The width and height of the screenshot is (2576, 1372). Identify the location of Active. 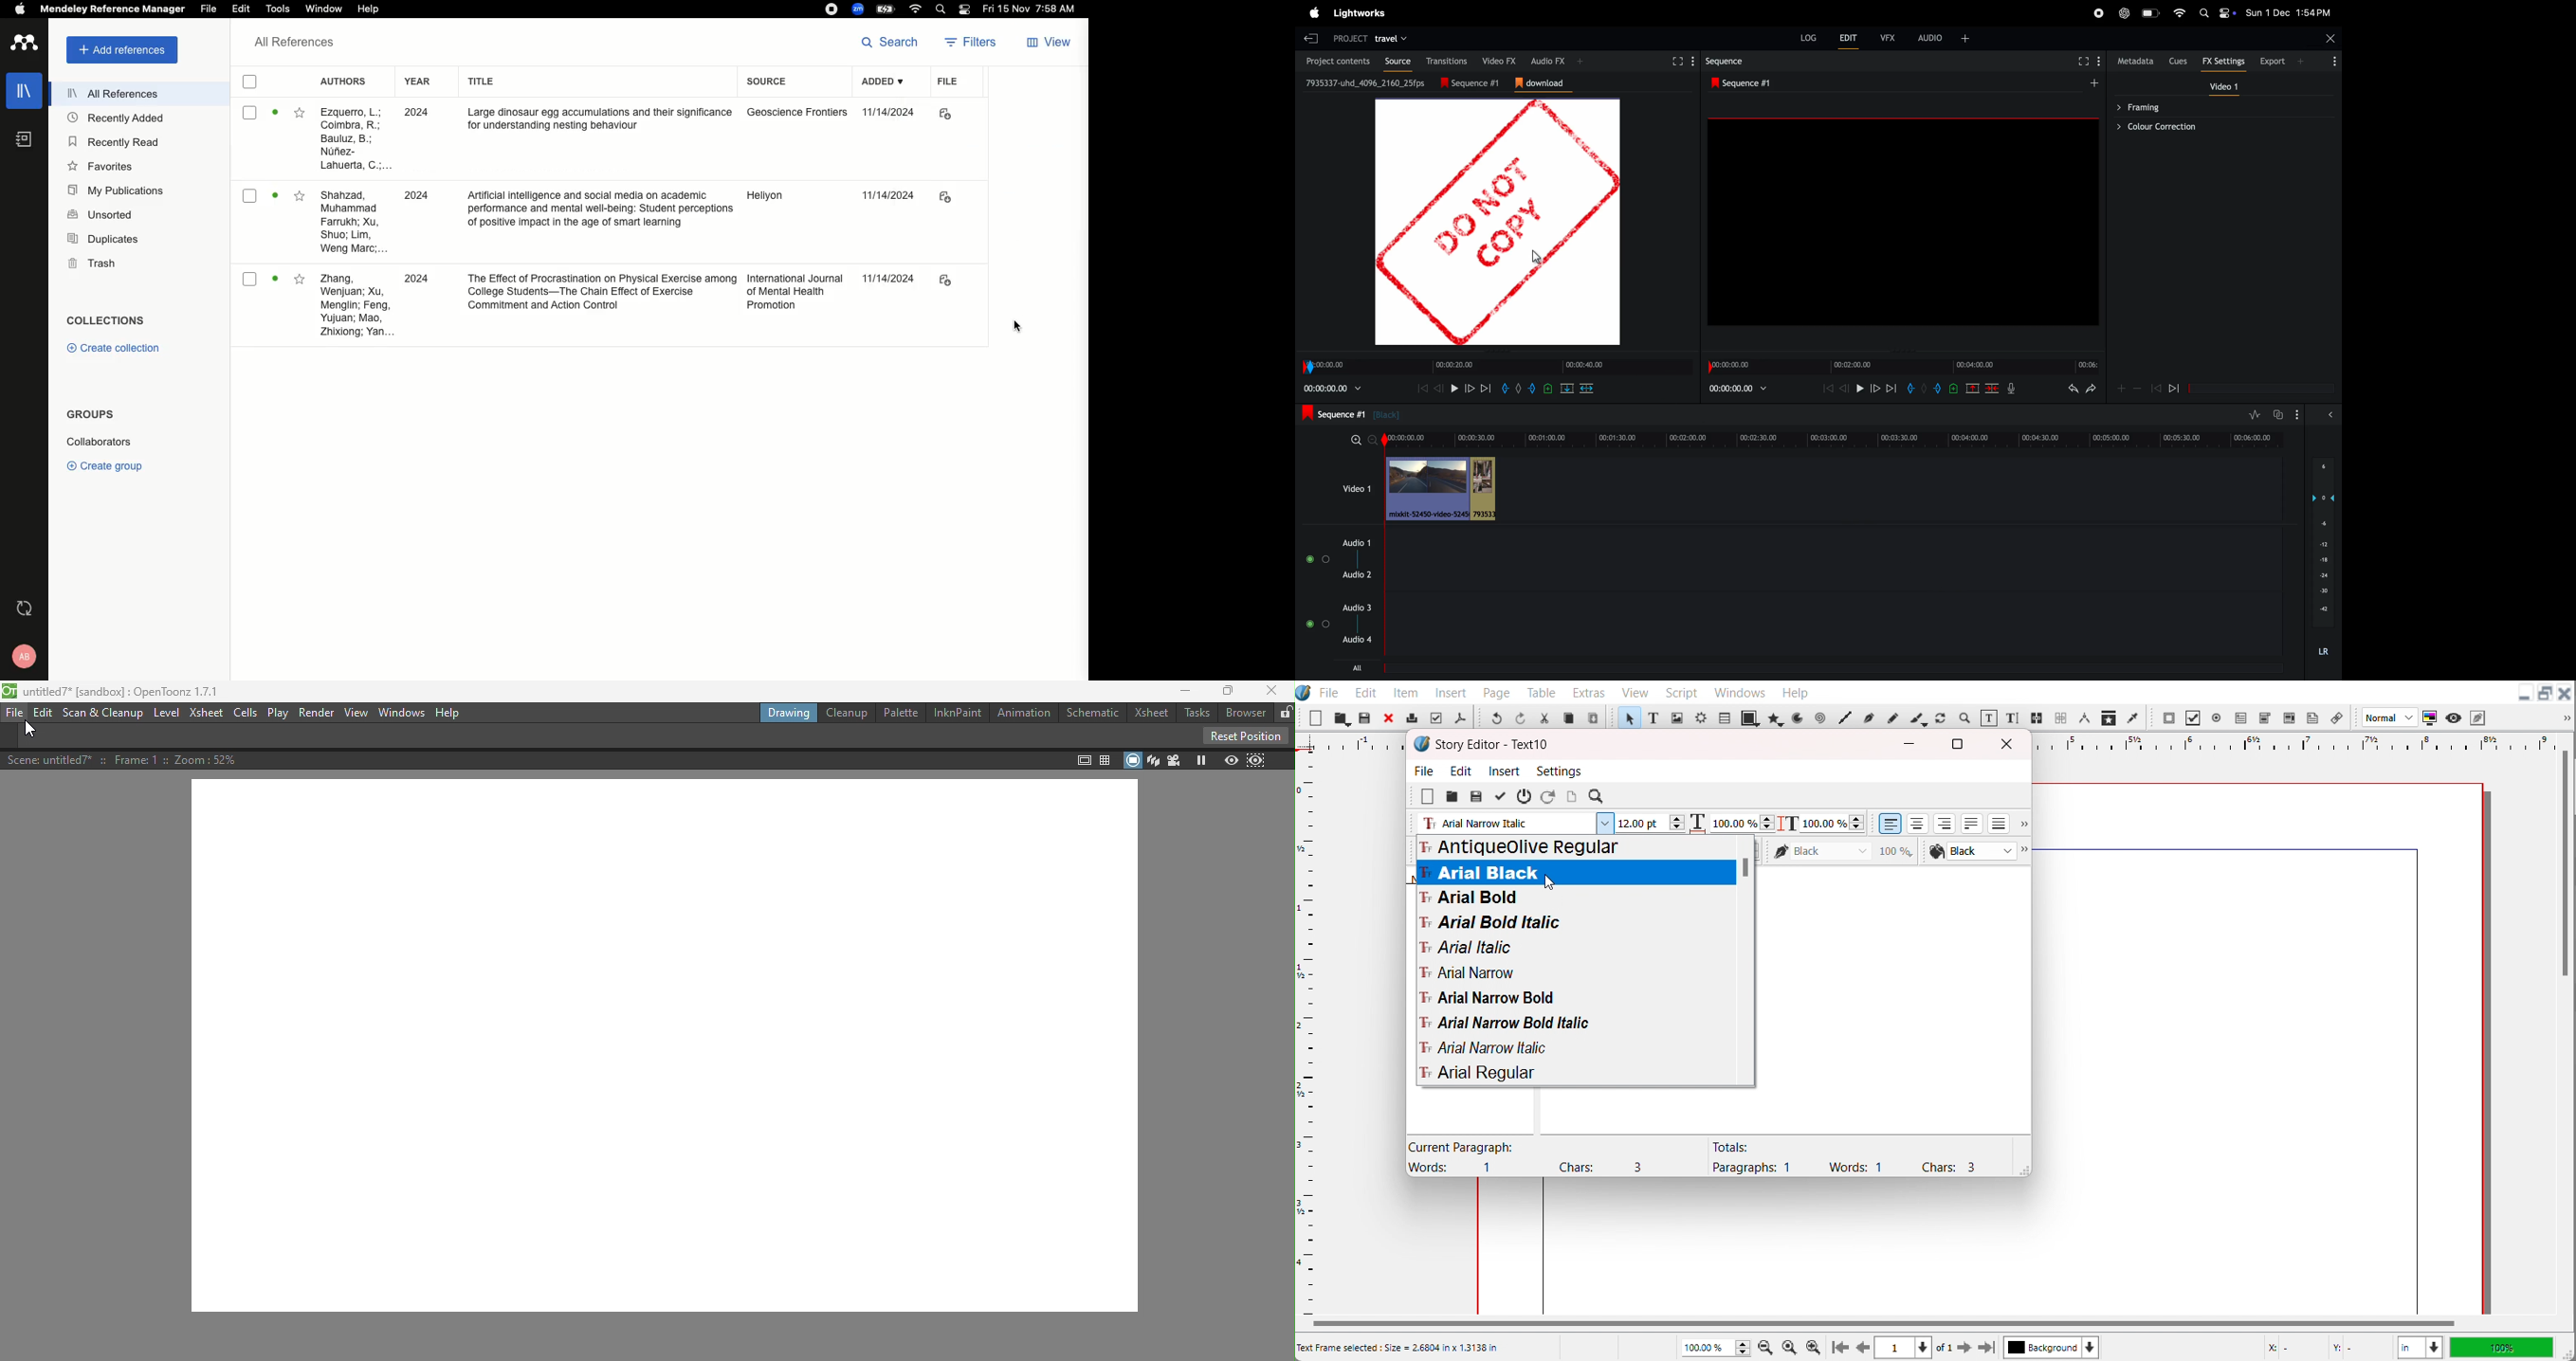
(277, 277).